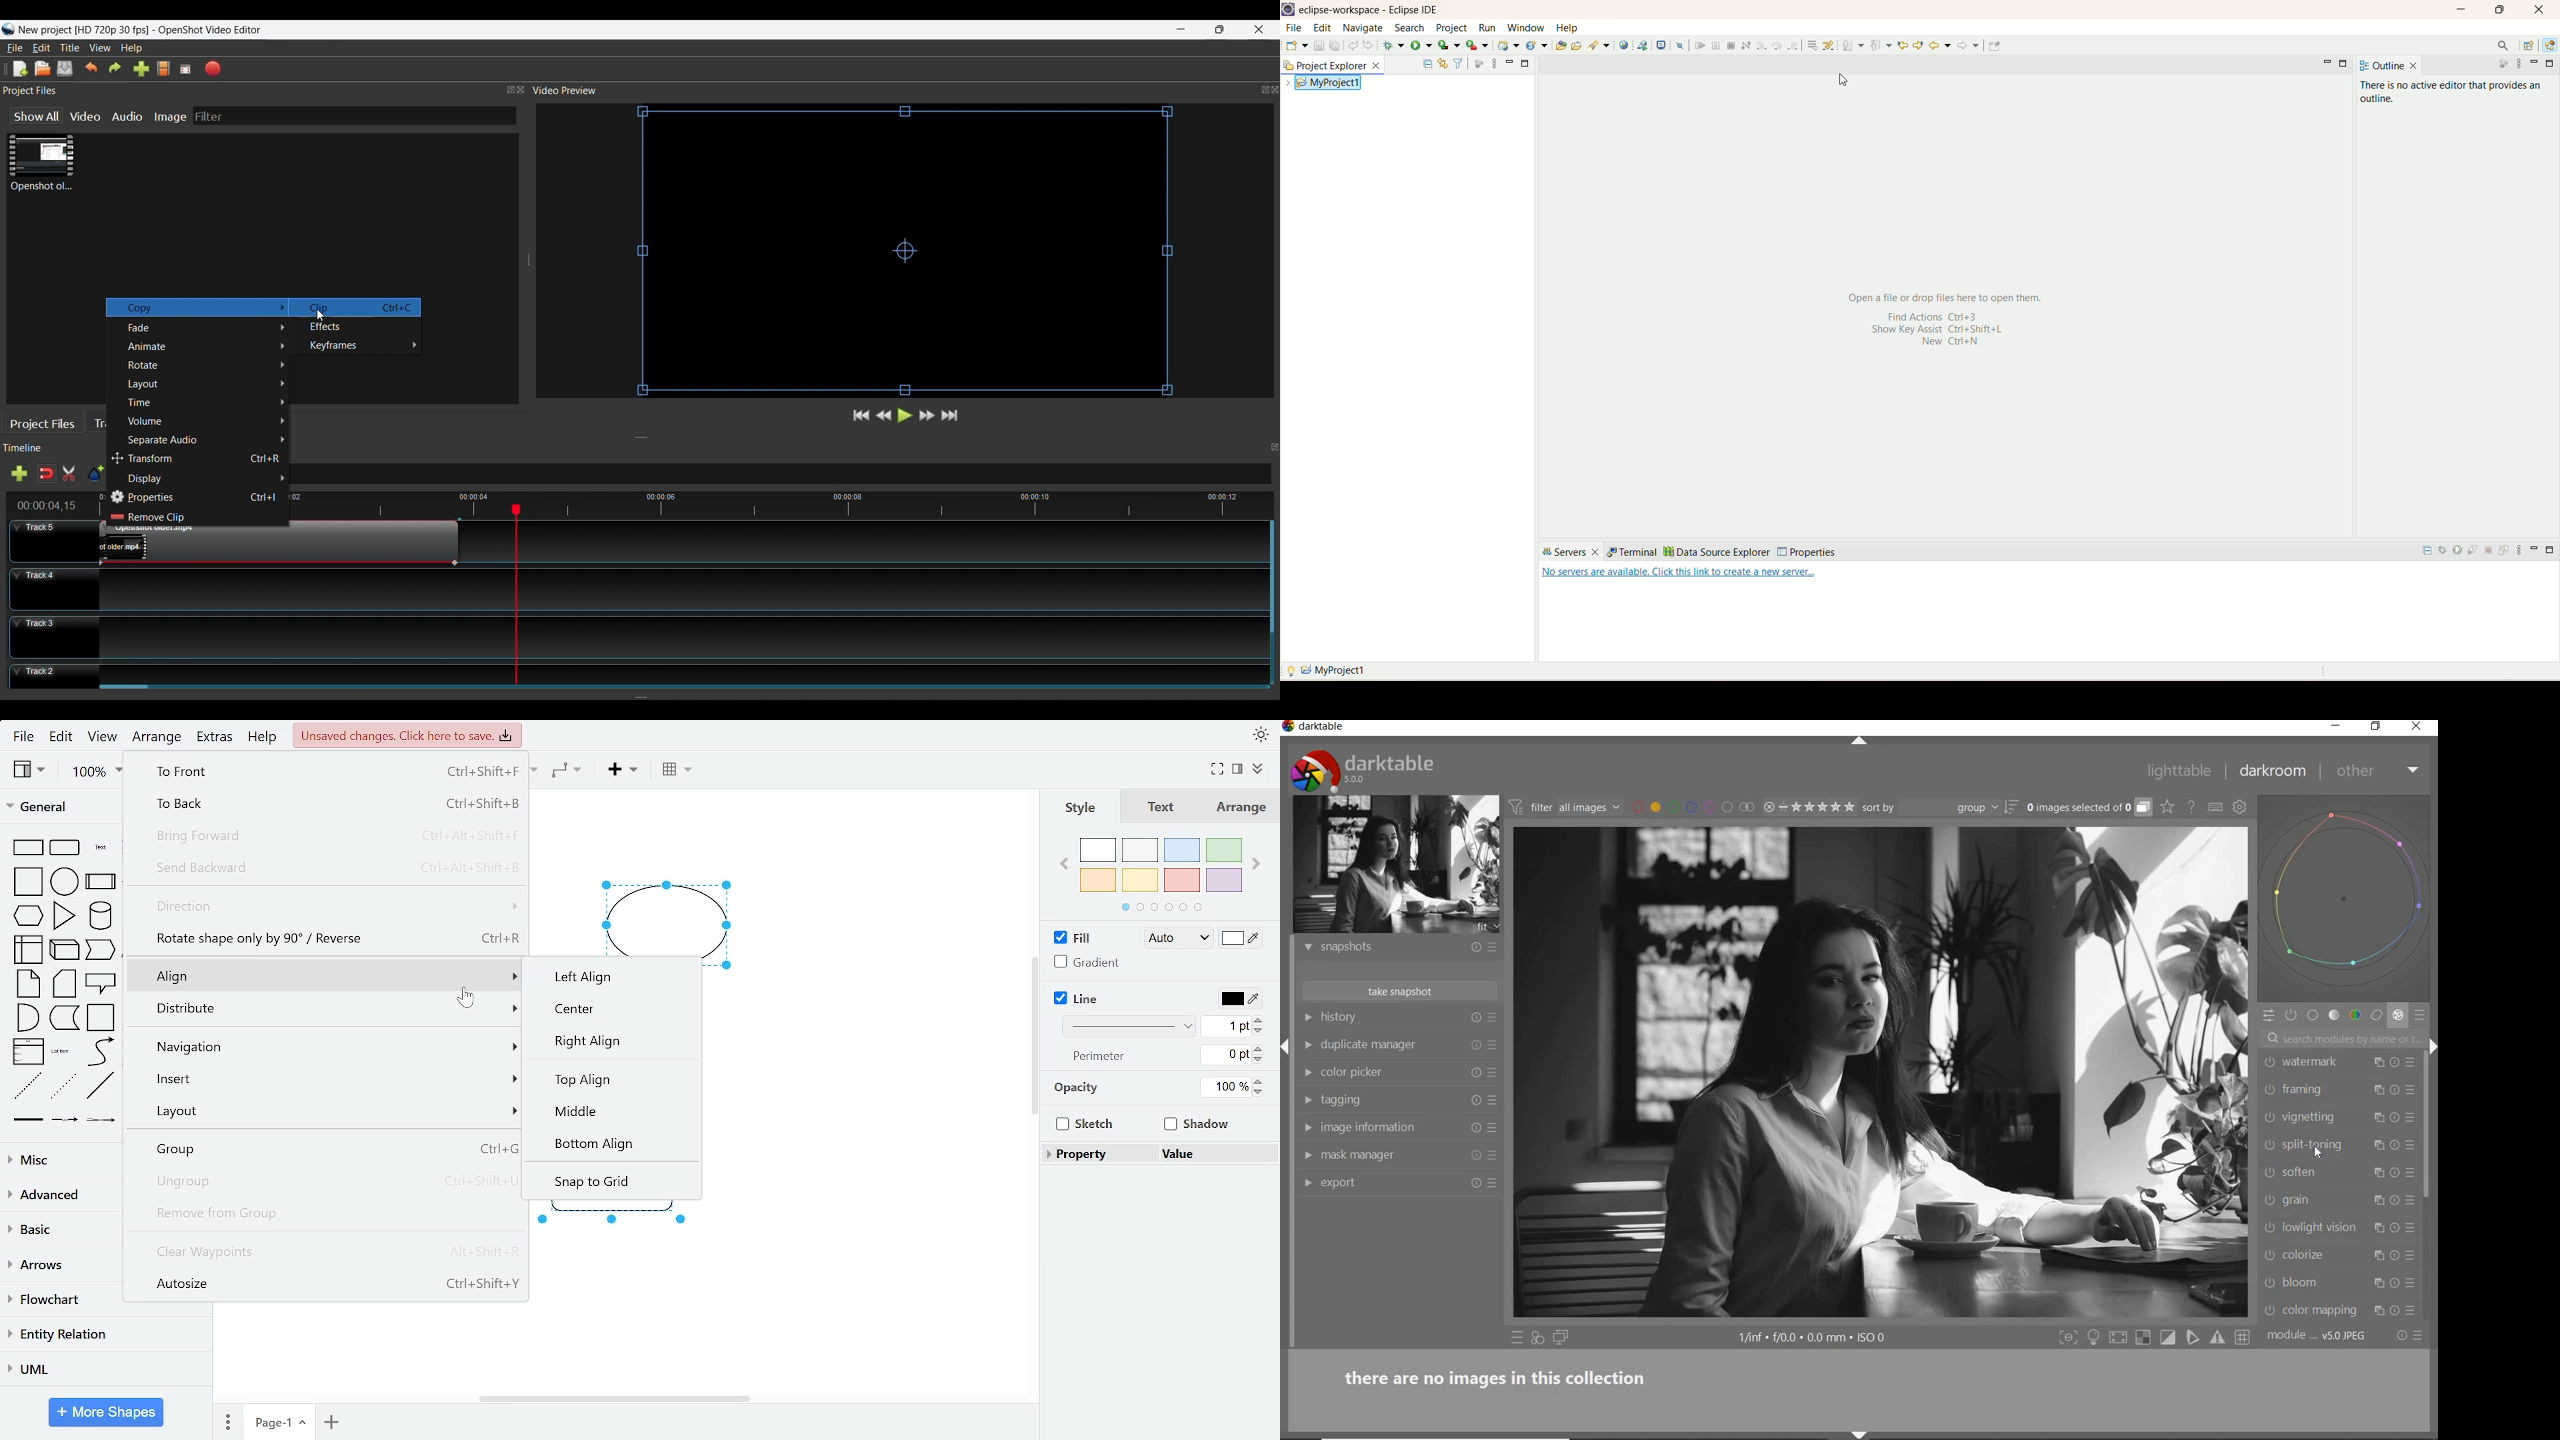 Image resolution: width=2576 pixels, height=1456 pixels. Describe the element at coordinates (2319, 1254) in the screenshot. I see `colorize` at that location.